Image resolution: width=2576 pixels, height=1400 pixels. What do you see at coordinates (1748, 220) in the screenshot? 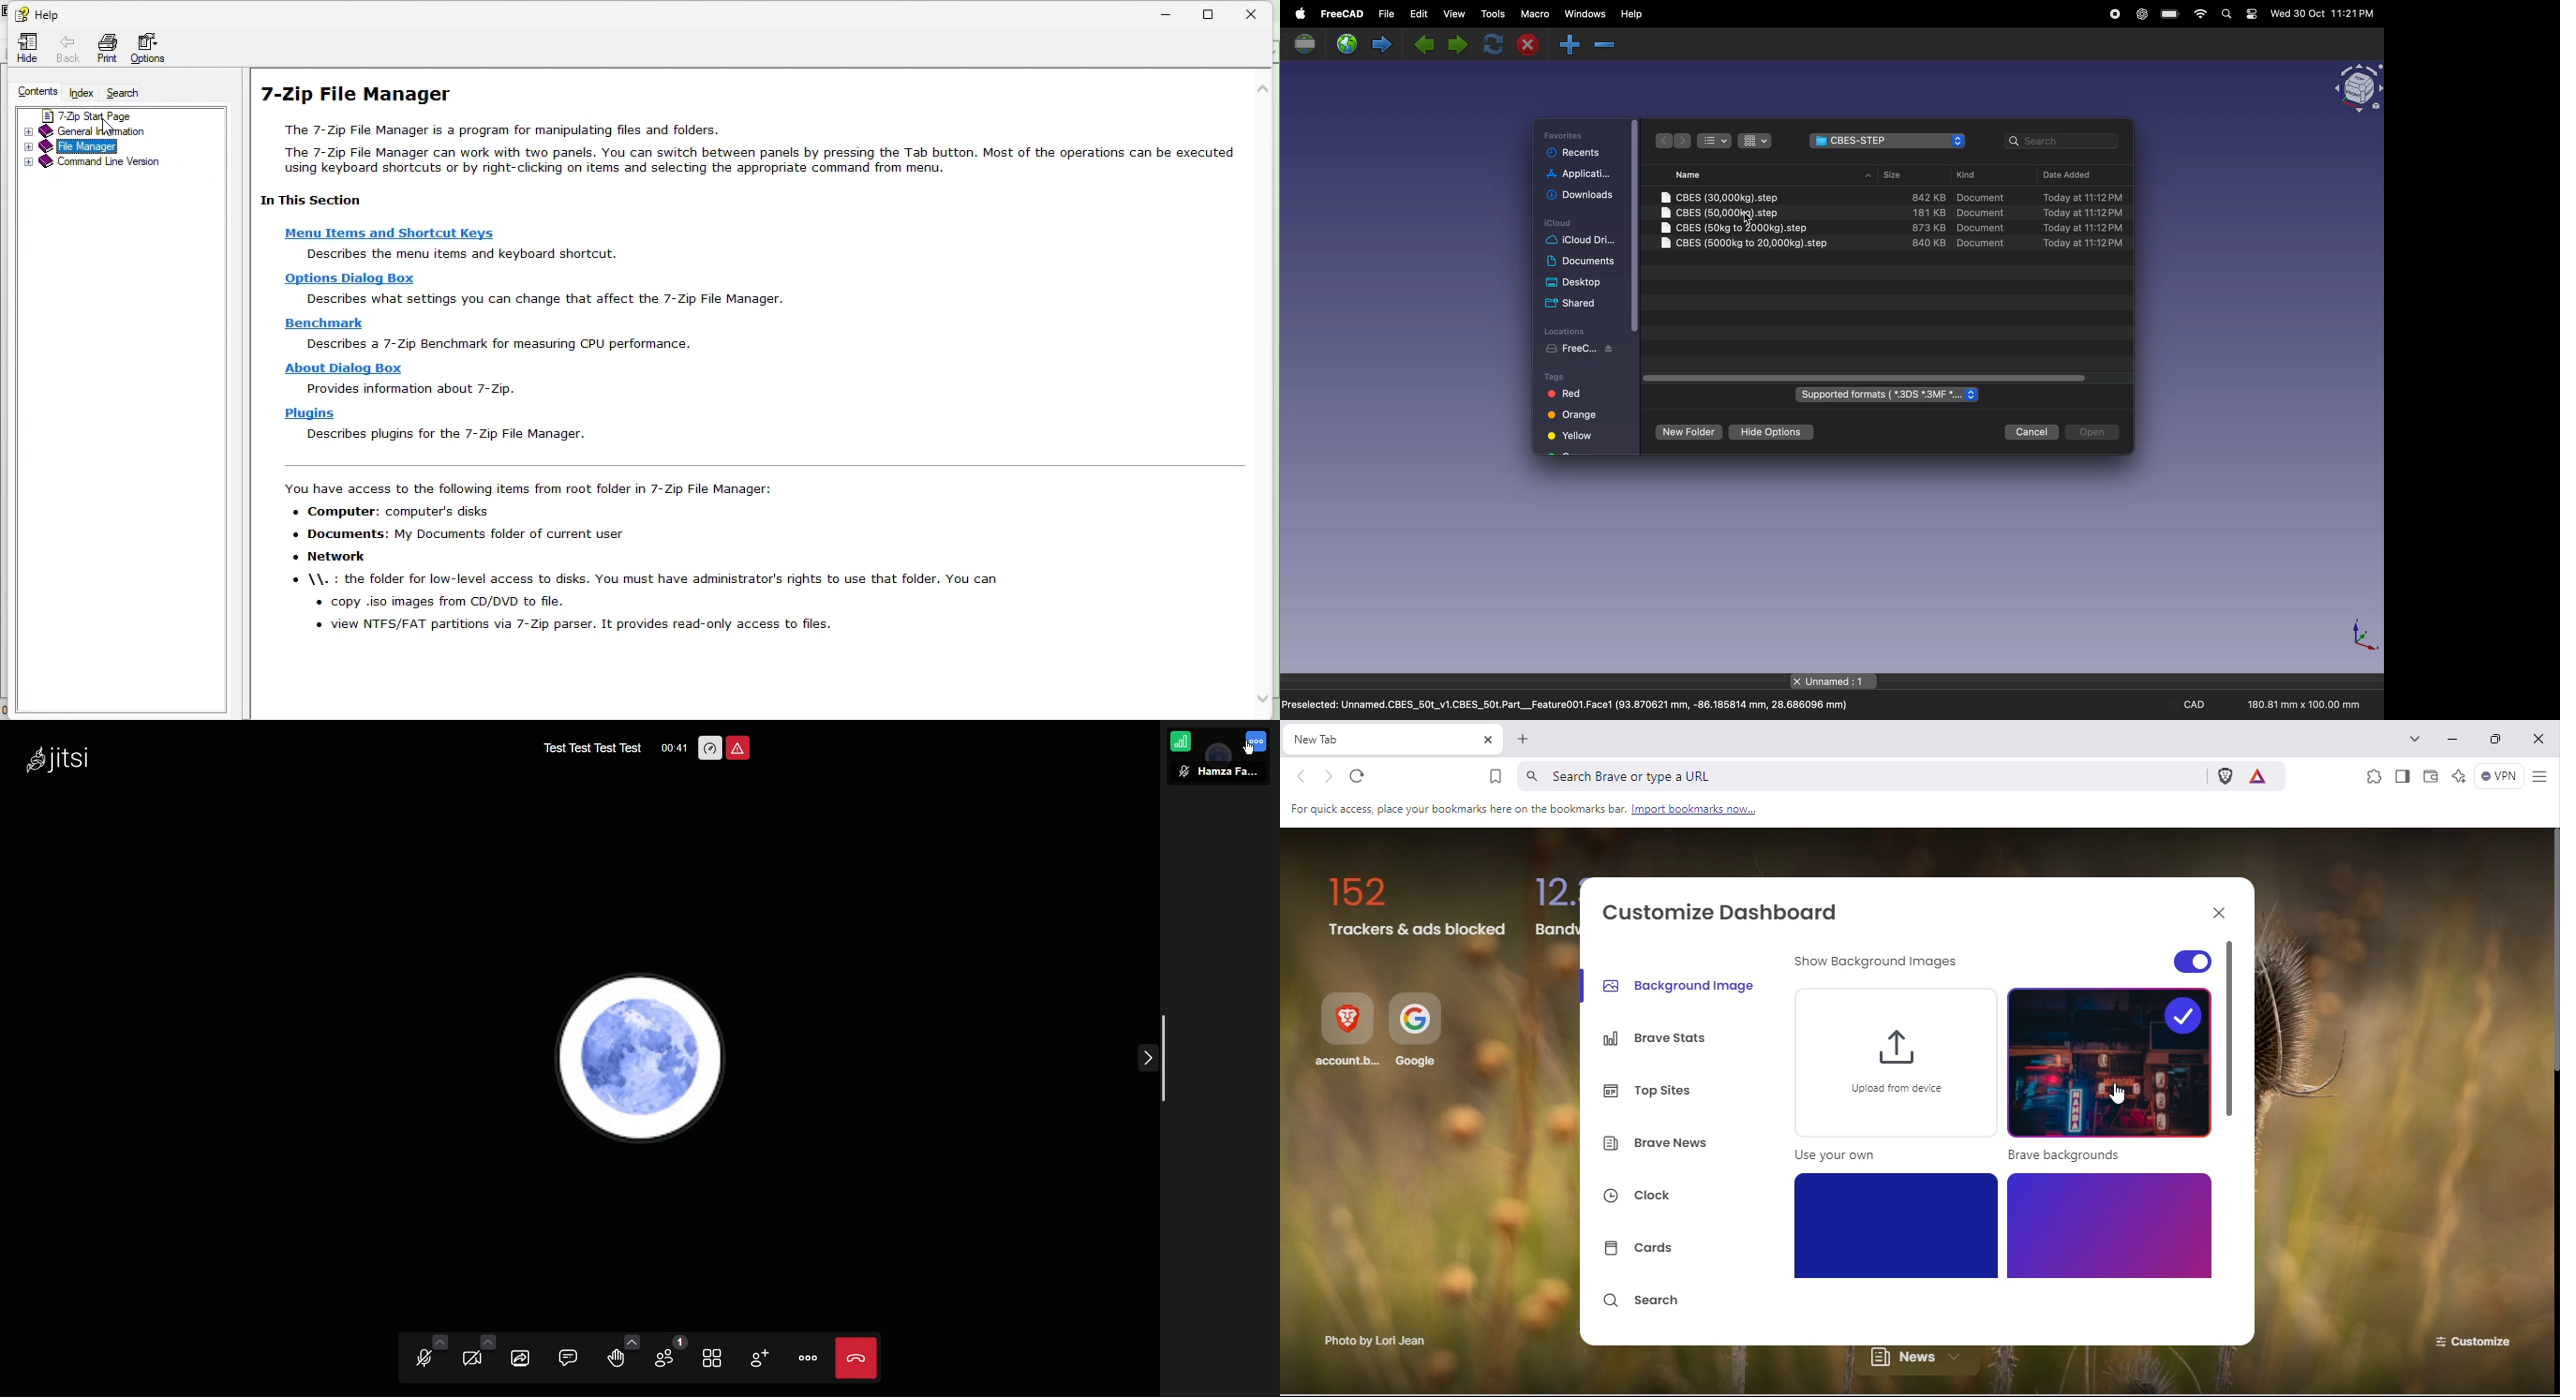
I see `cursor` at bounding box center [1748, 220].